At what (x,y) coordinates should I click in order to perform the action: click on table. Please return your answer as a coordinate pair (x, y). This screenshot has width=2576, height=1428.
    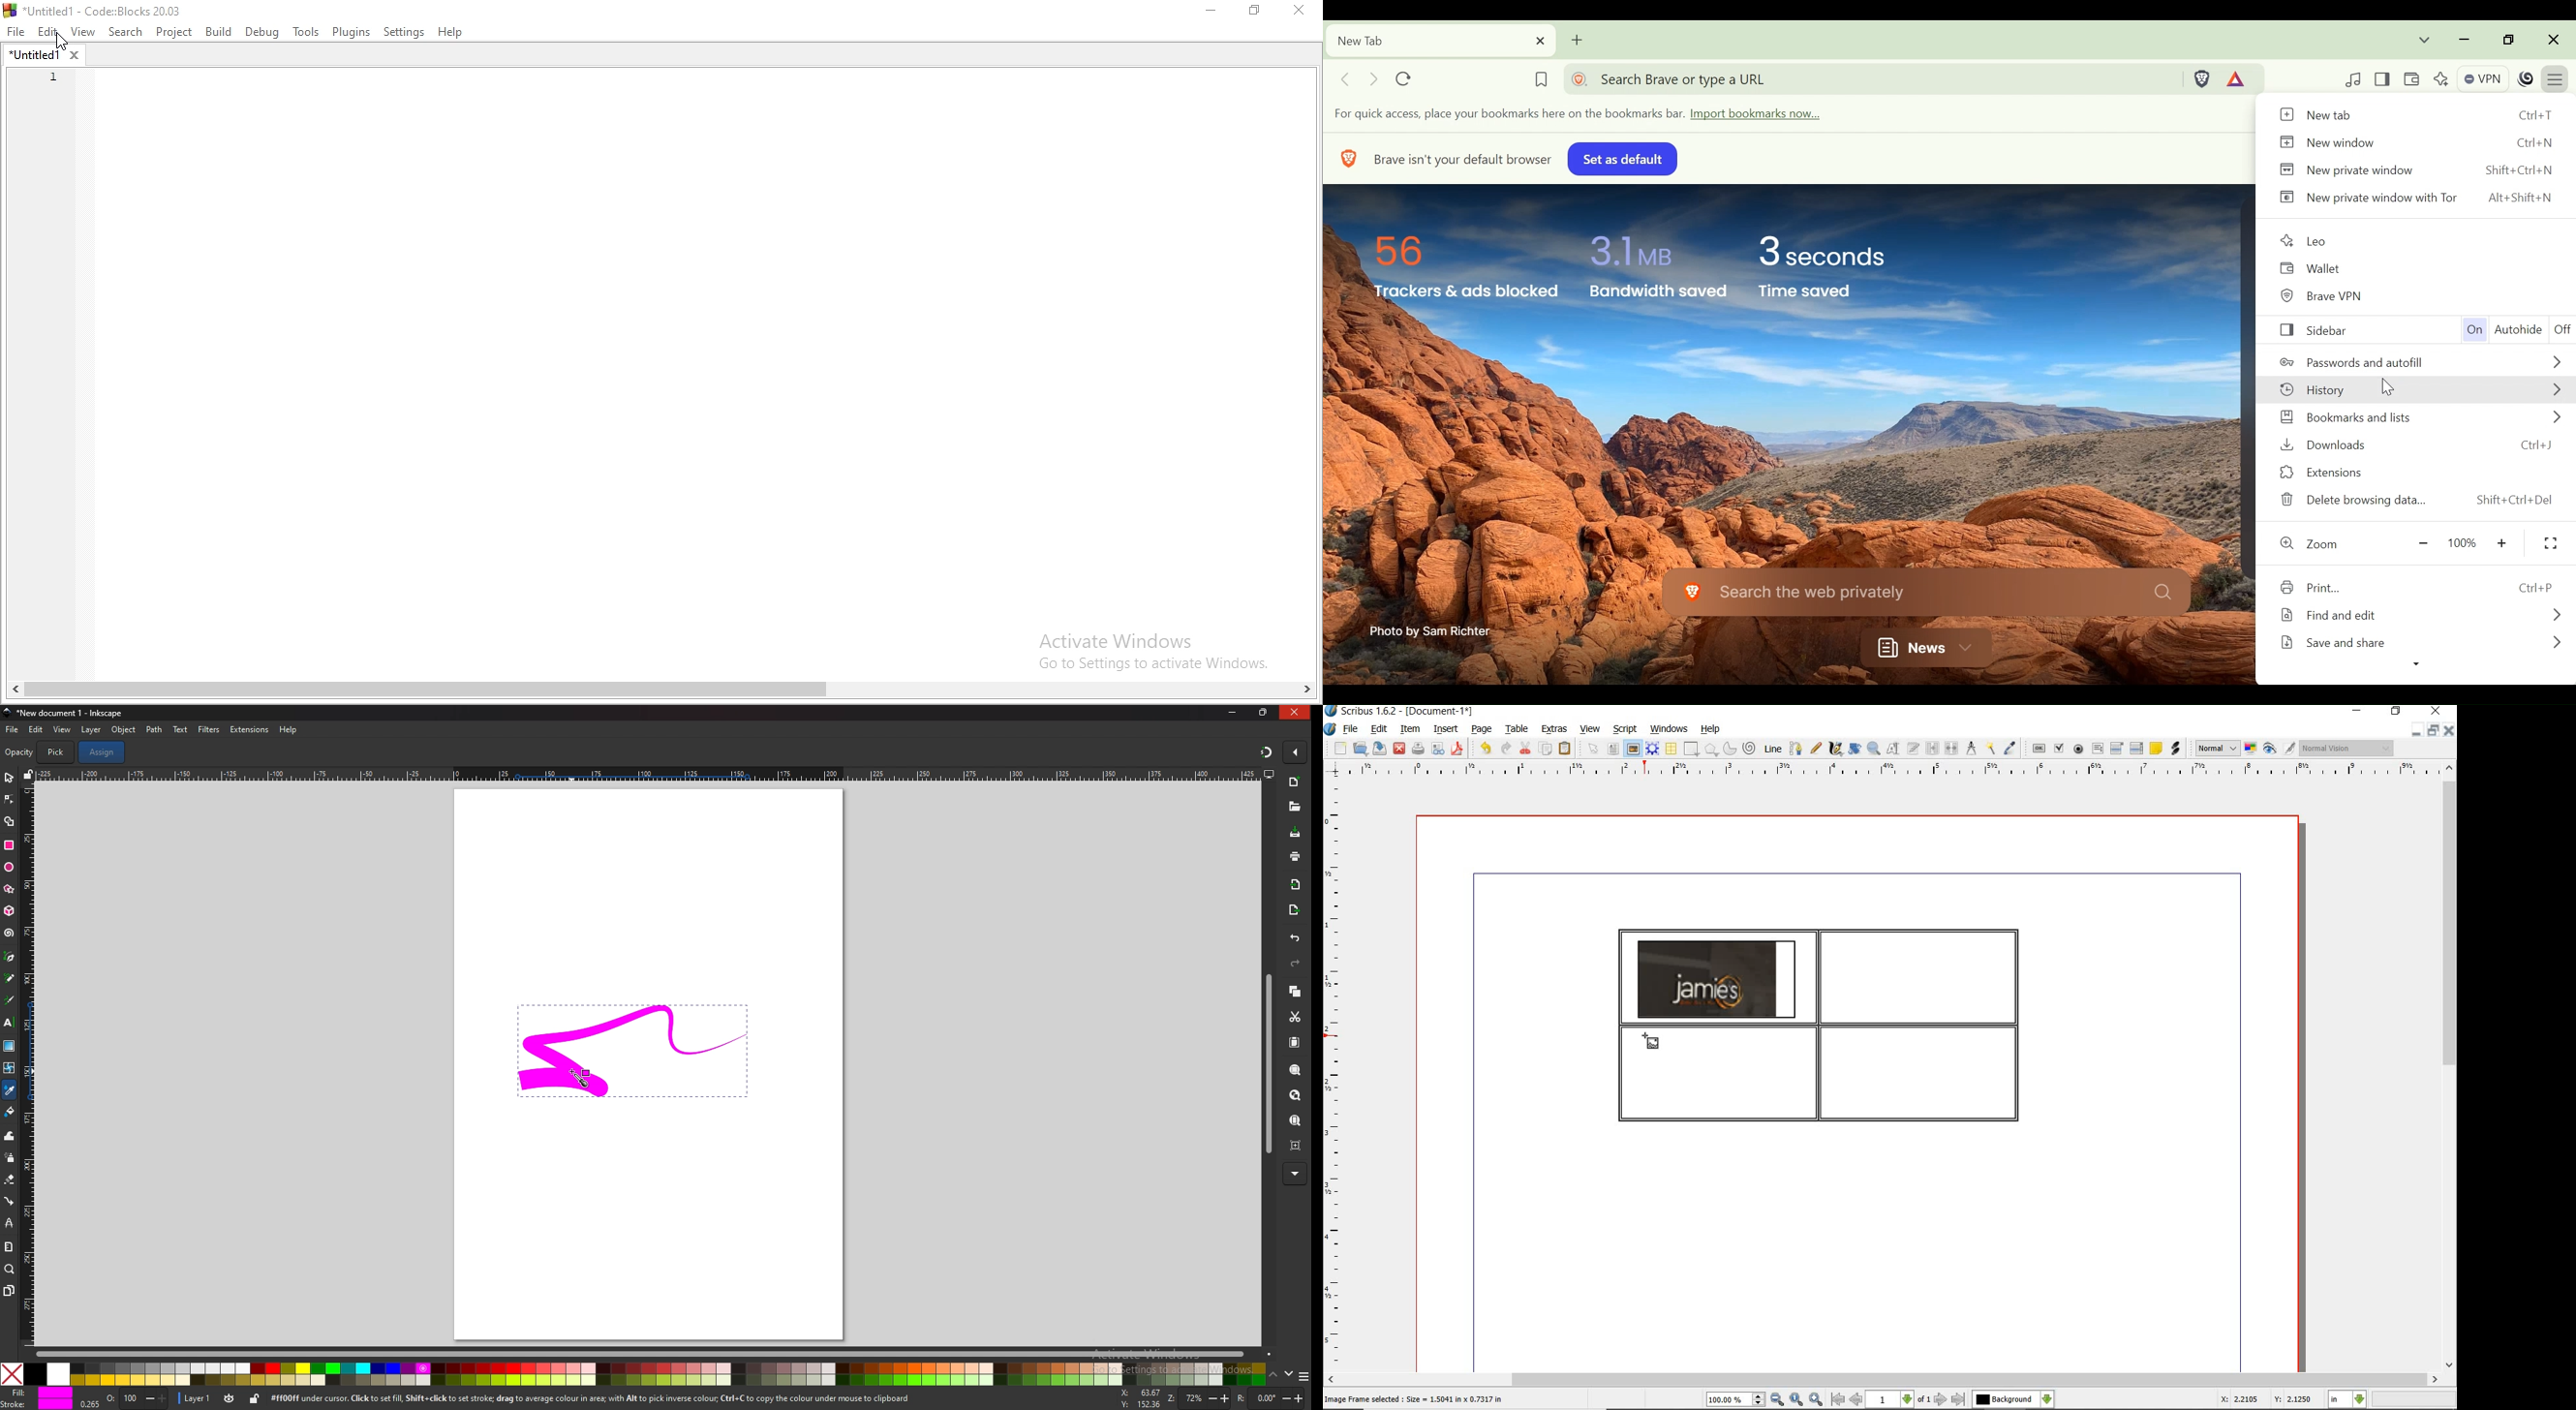
    Looking at the image, I should click on (1518, 730).